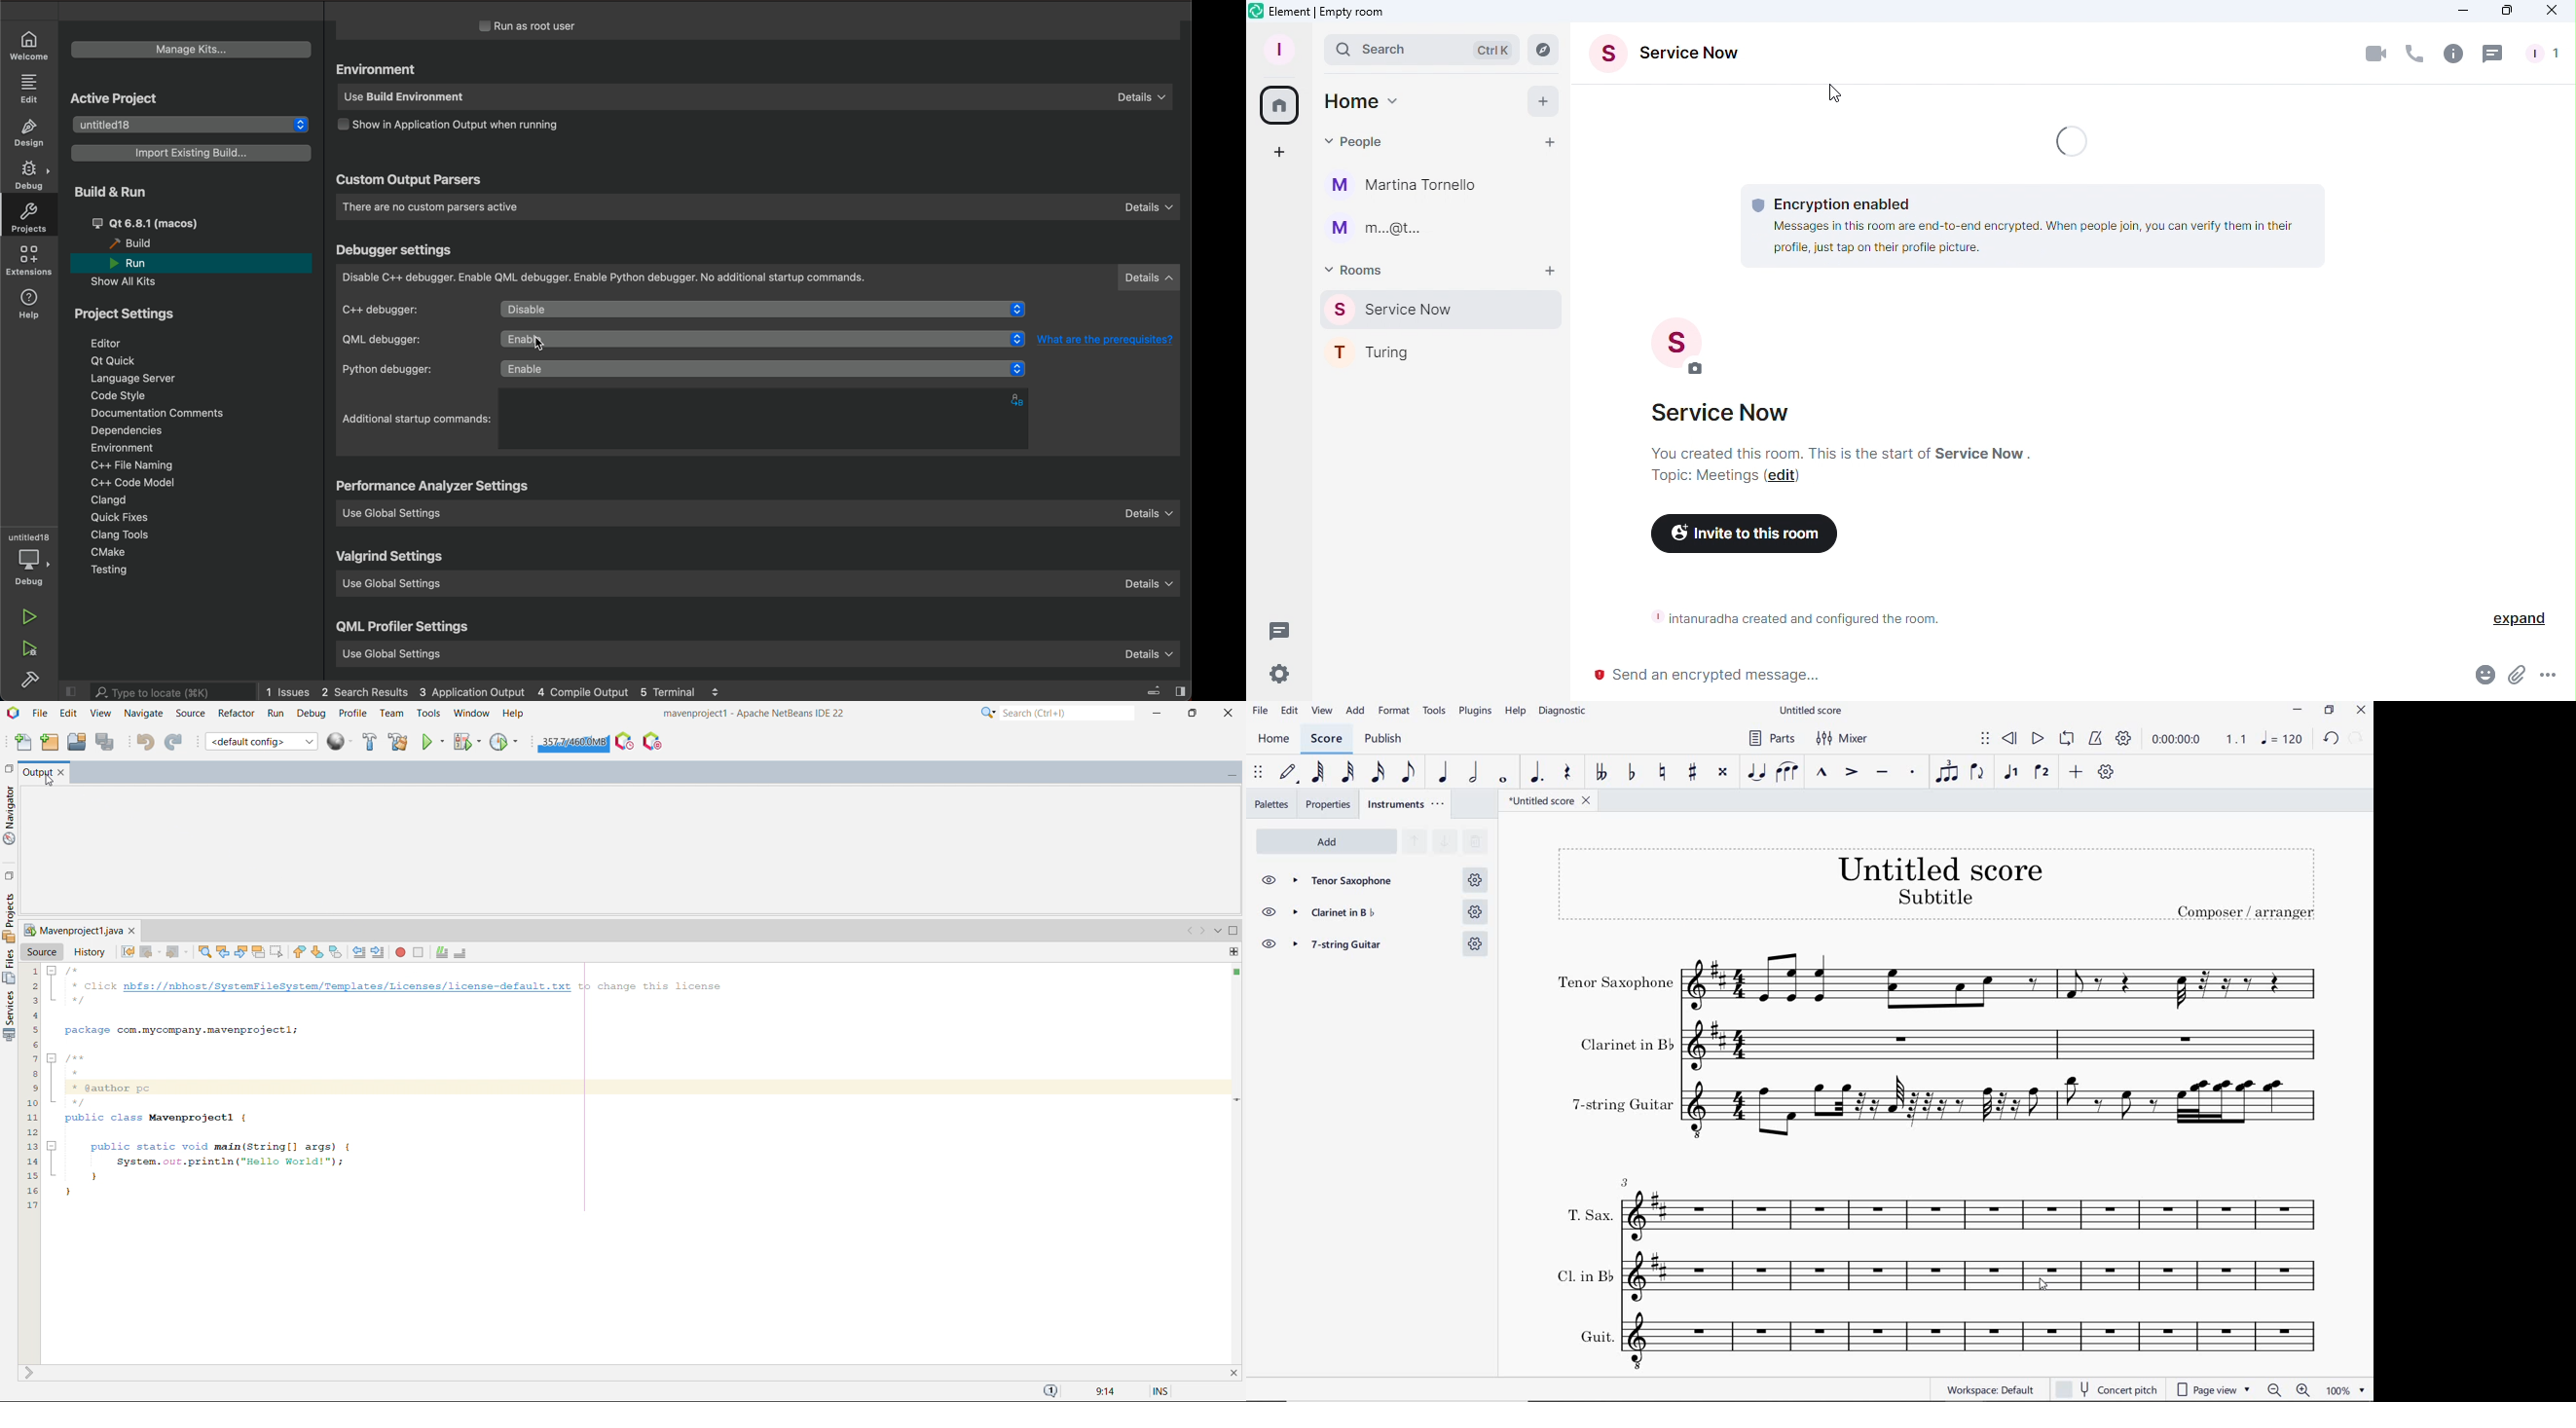  Describe the element at coordinates (166, 222) in the screenshot. I see `qt` at that location.